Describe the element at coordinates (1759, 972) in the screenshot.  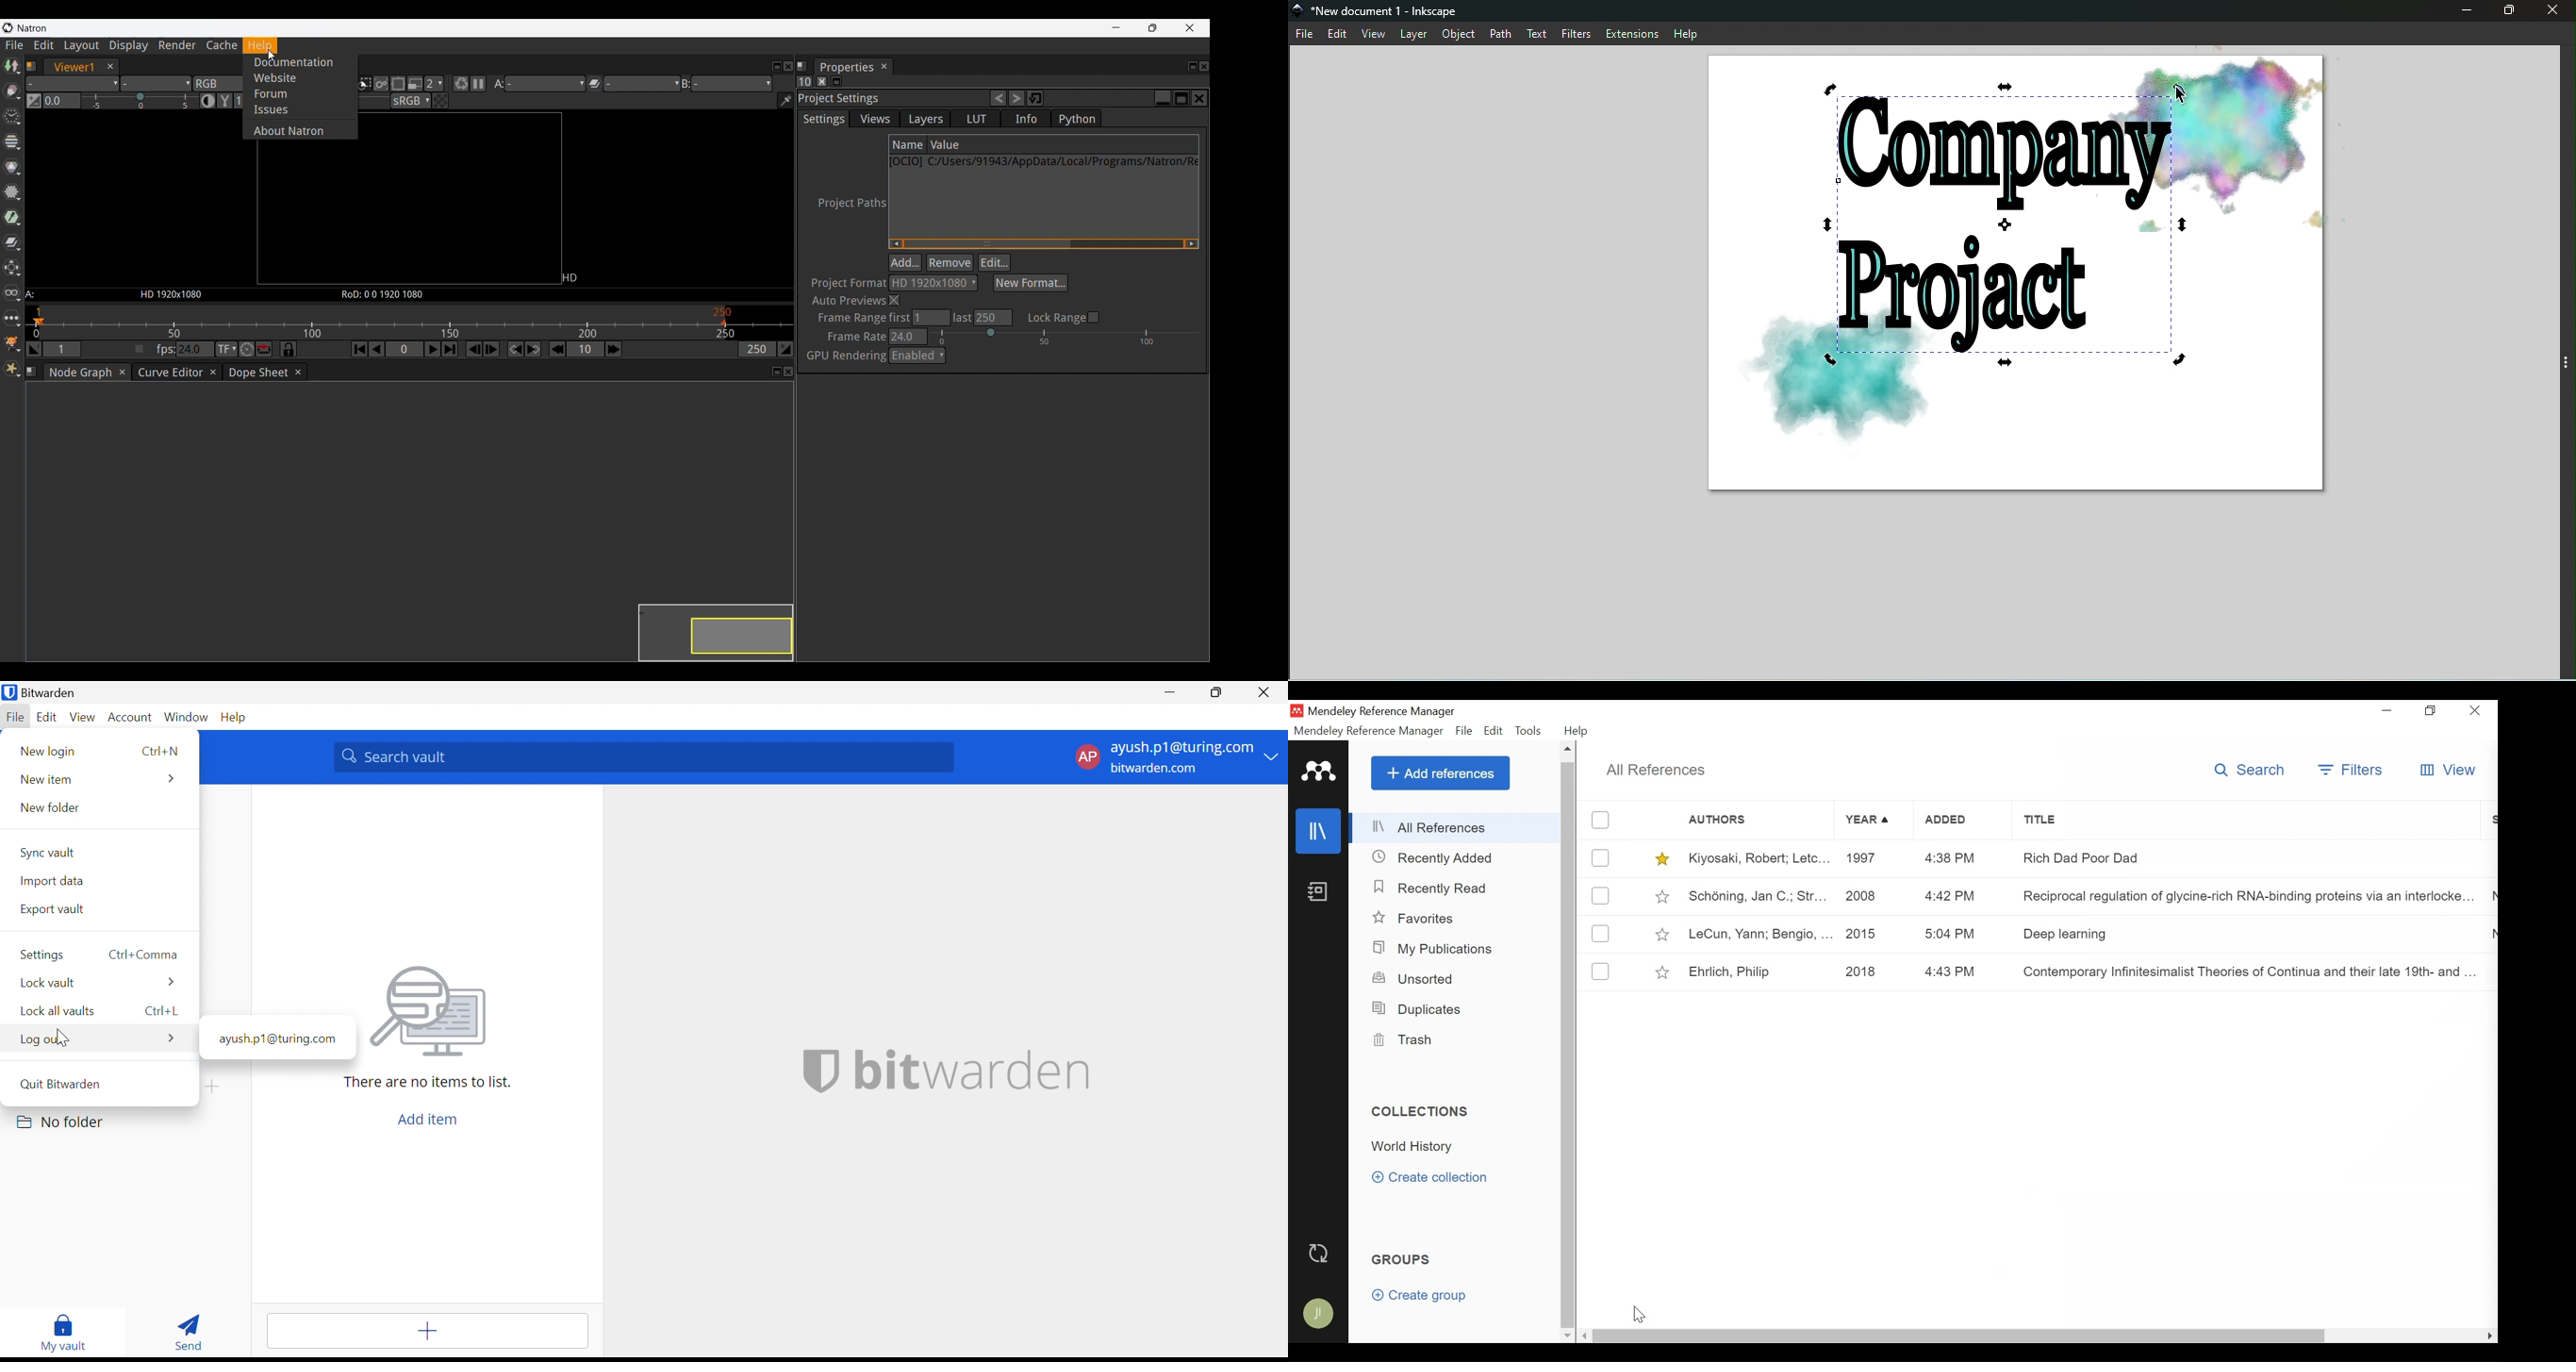
I see `EHRLICH, PHILIP` at that location.